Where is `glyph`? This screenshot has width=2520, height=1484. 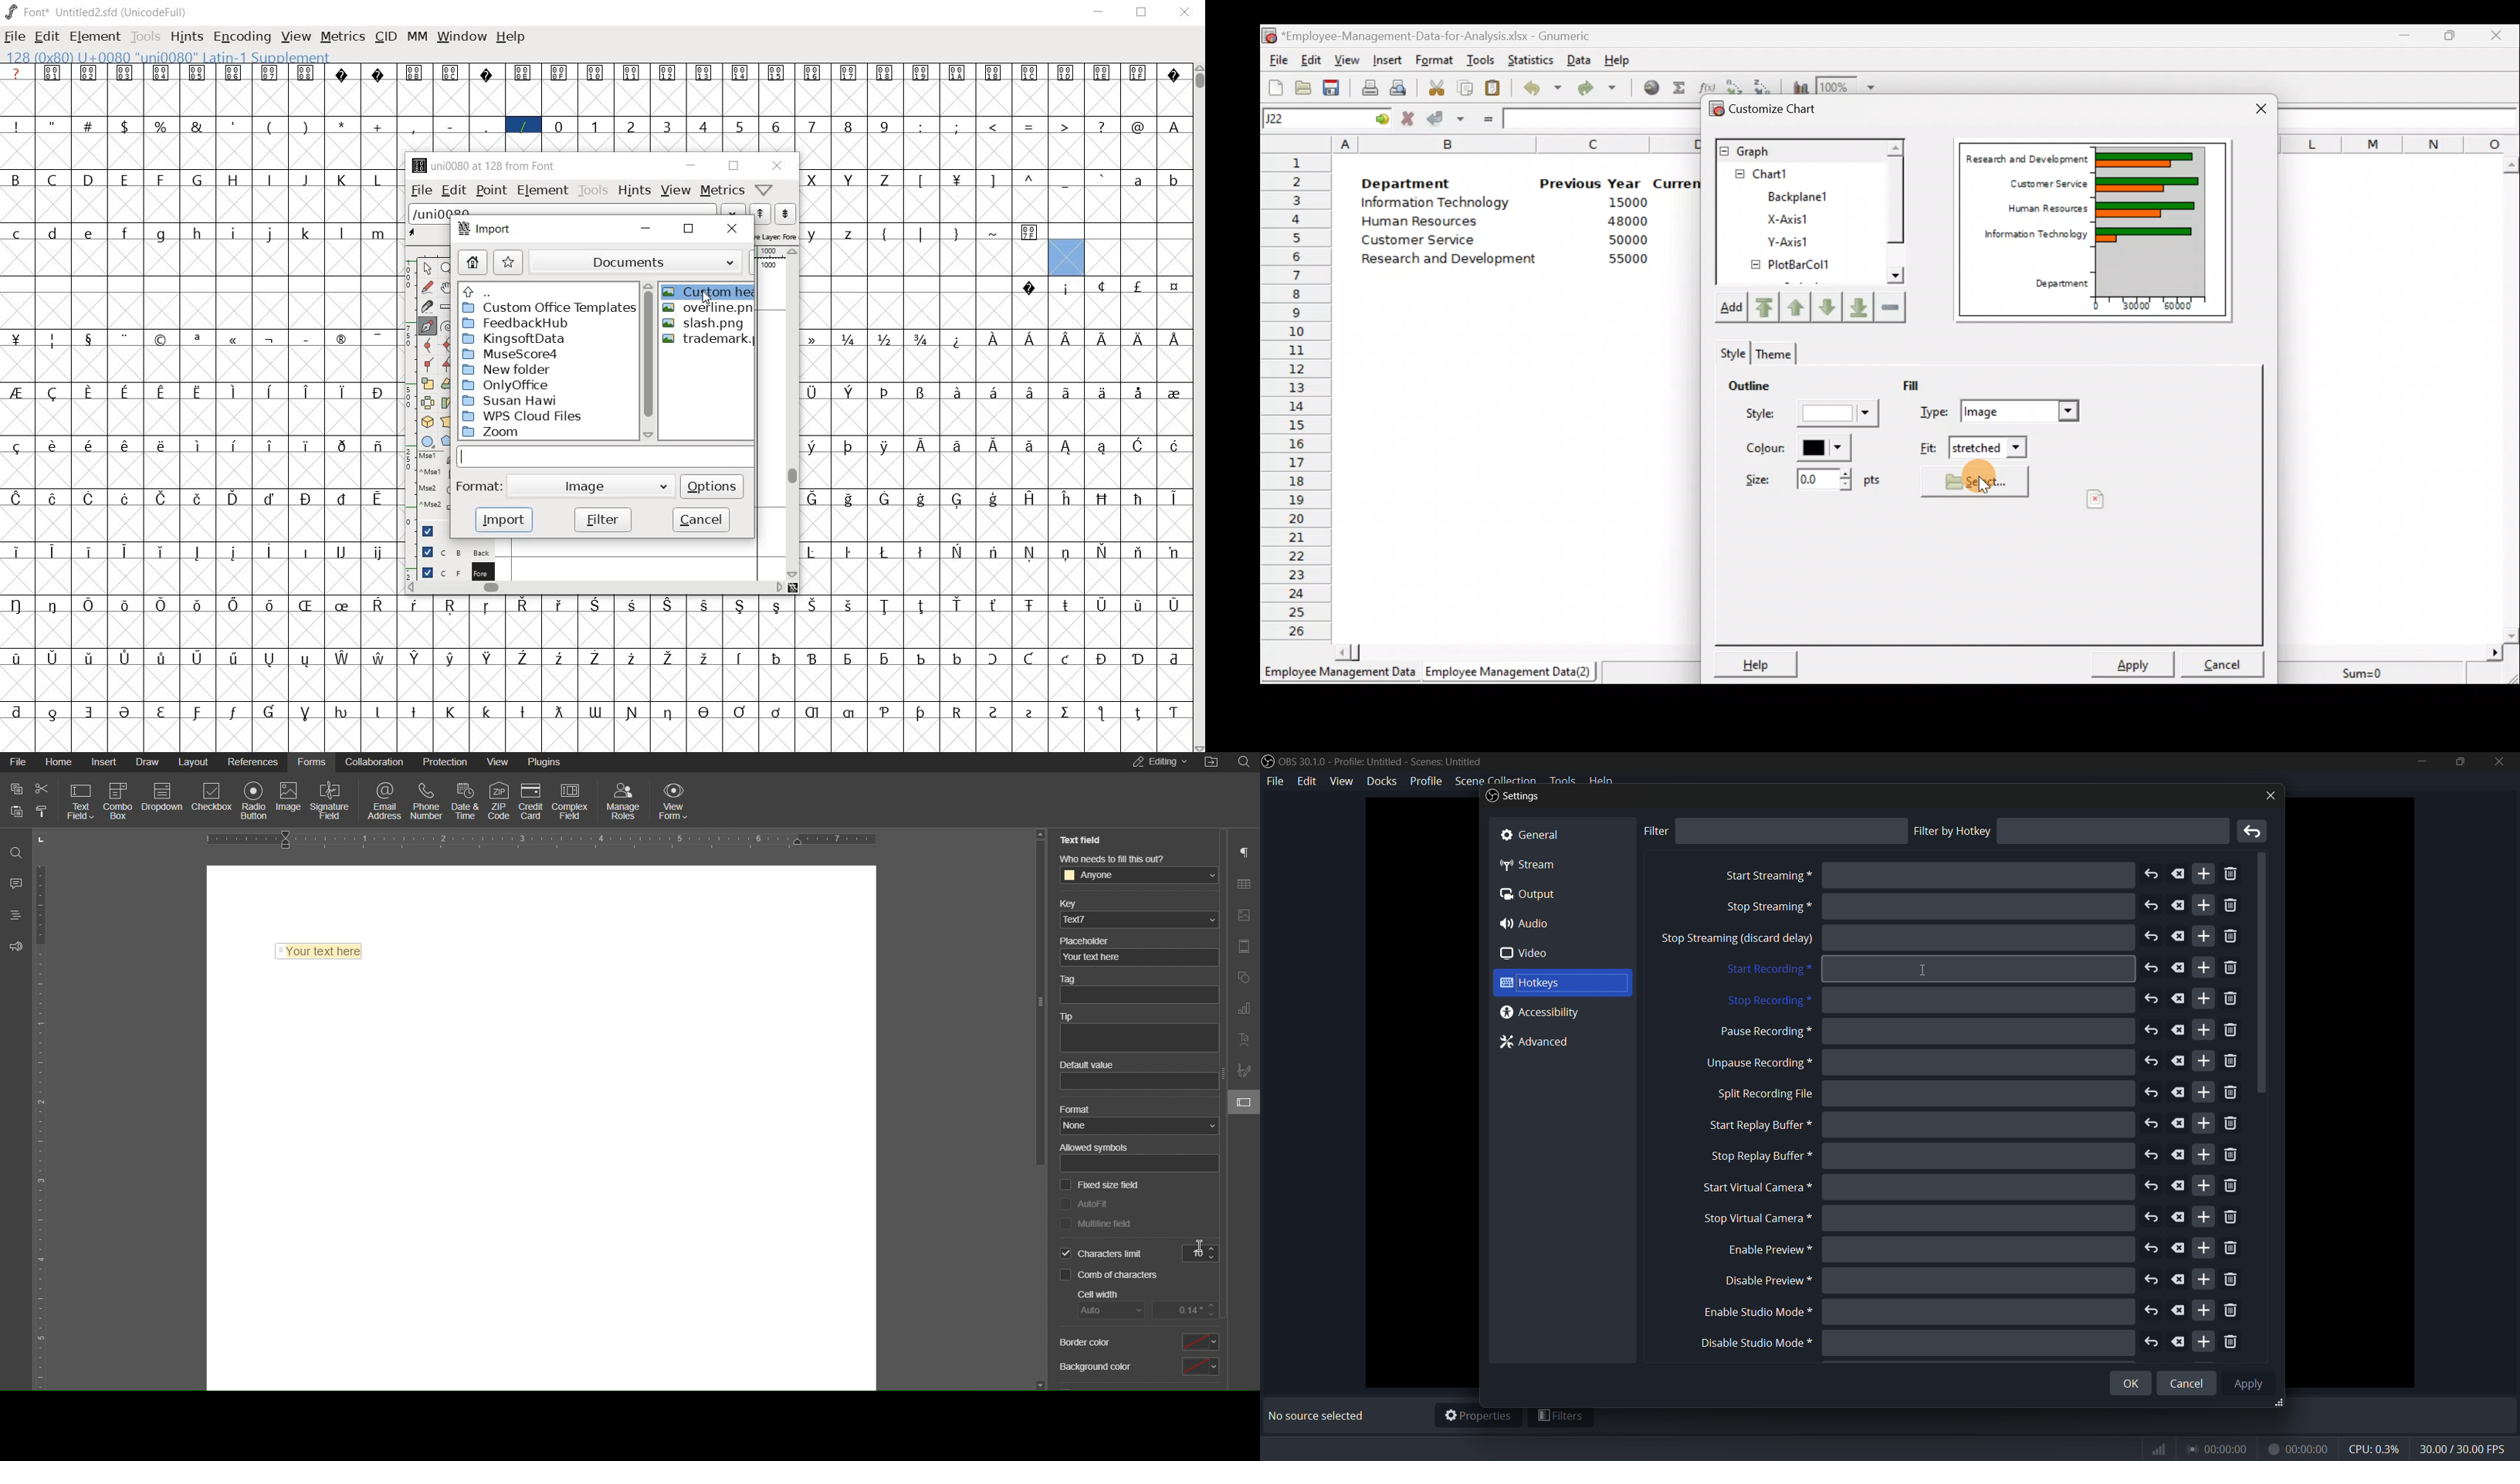
glyph is located at coordinates (52, 714).